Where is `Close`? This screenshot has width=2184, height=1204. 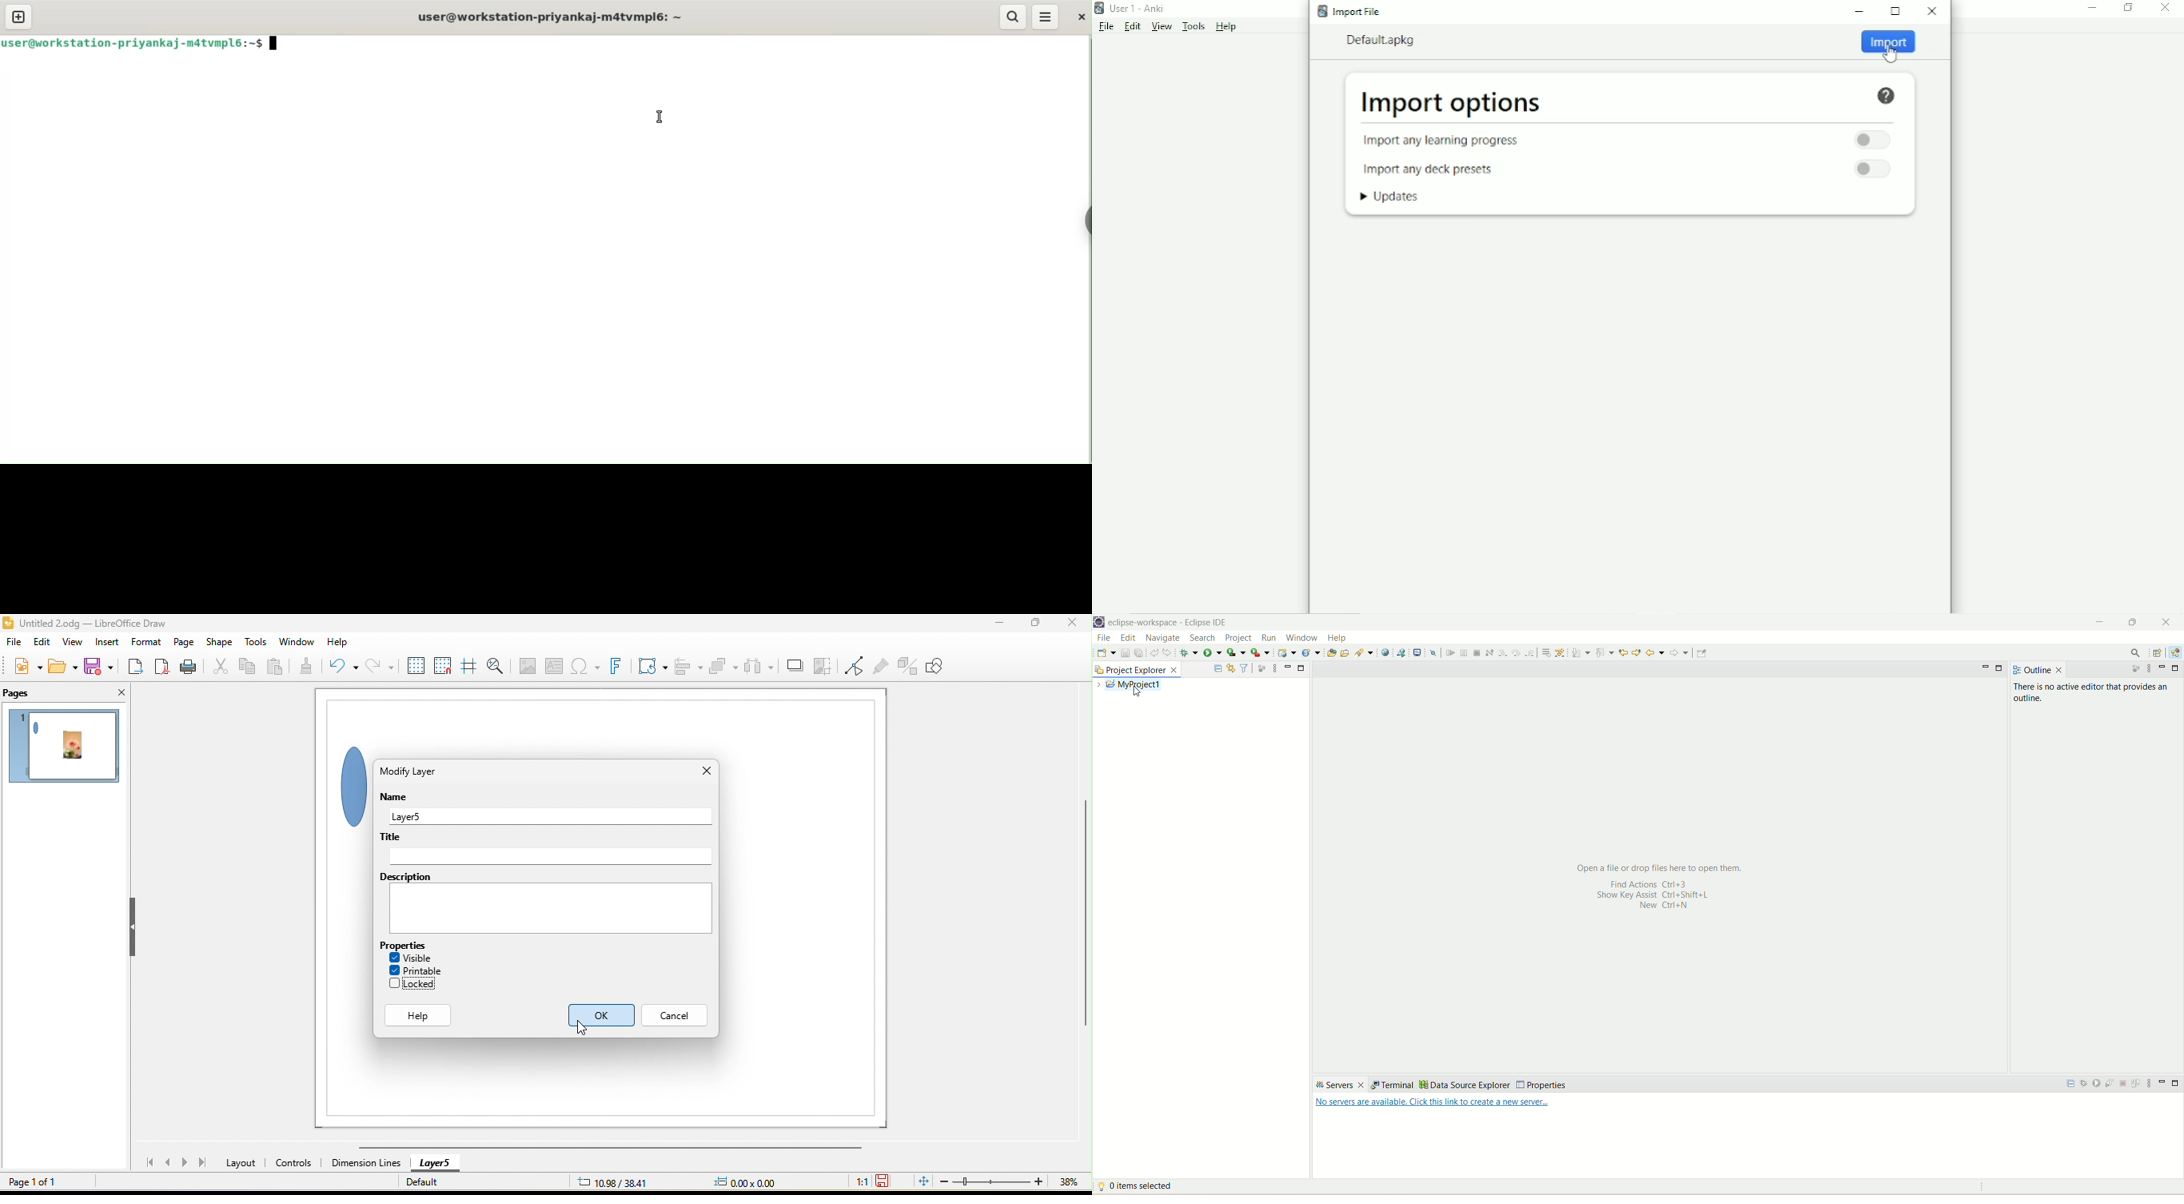 Close is located at coordinates (2166, 8).